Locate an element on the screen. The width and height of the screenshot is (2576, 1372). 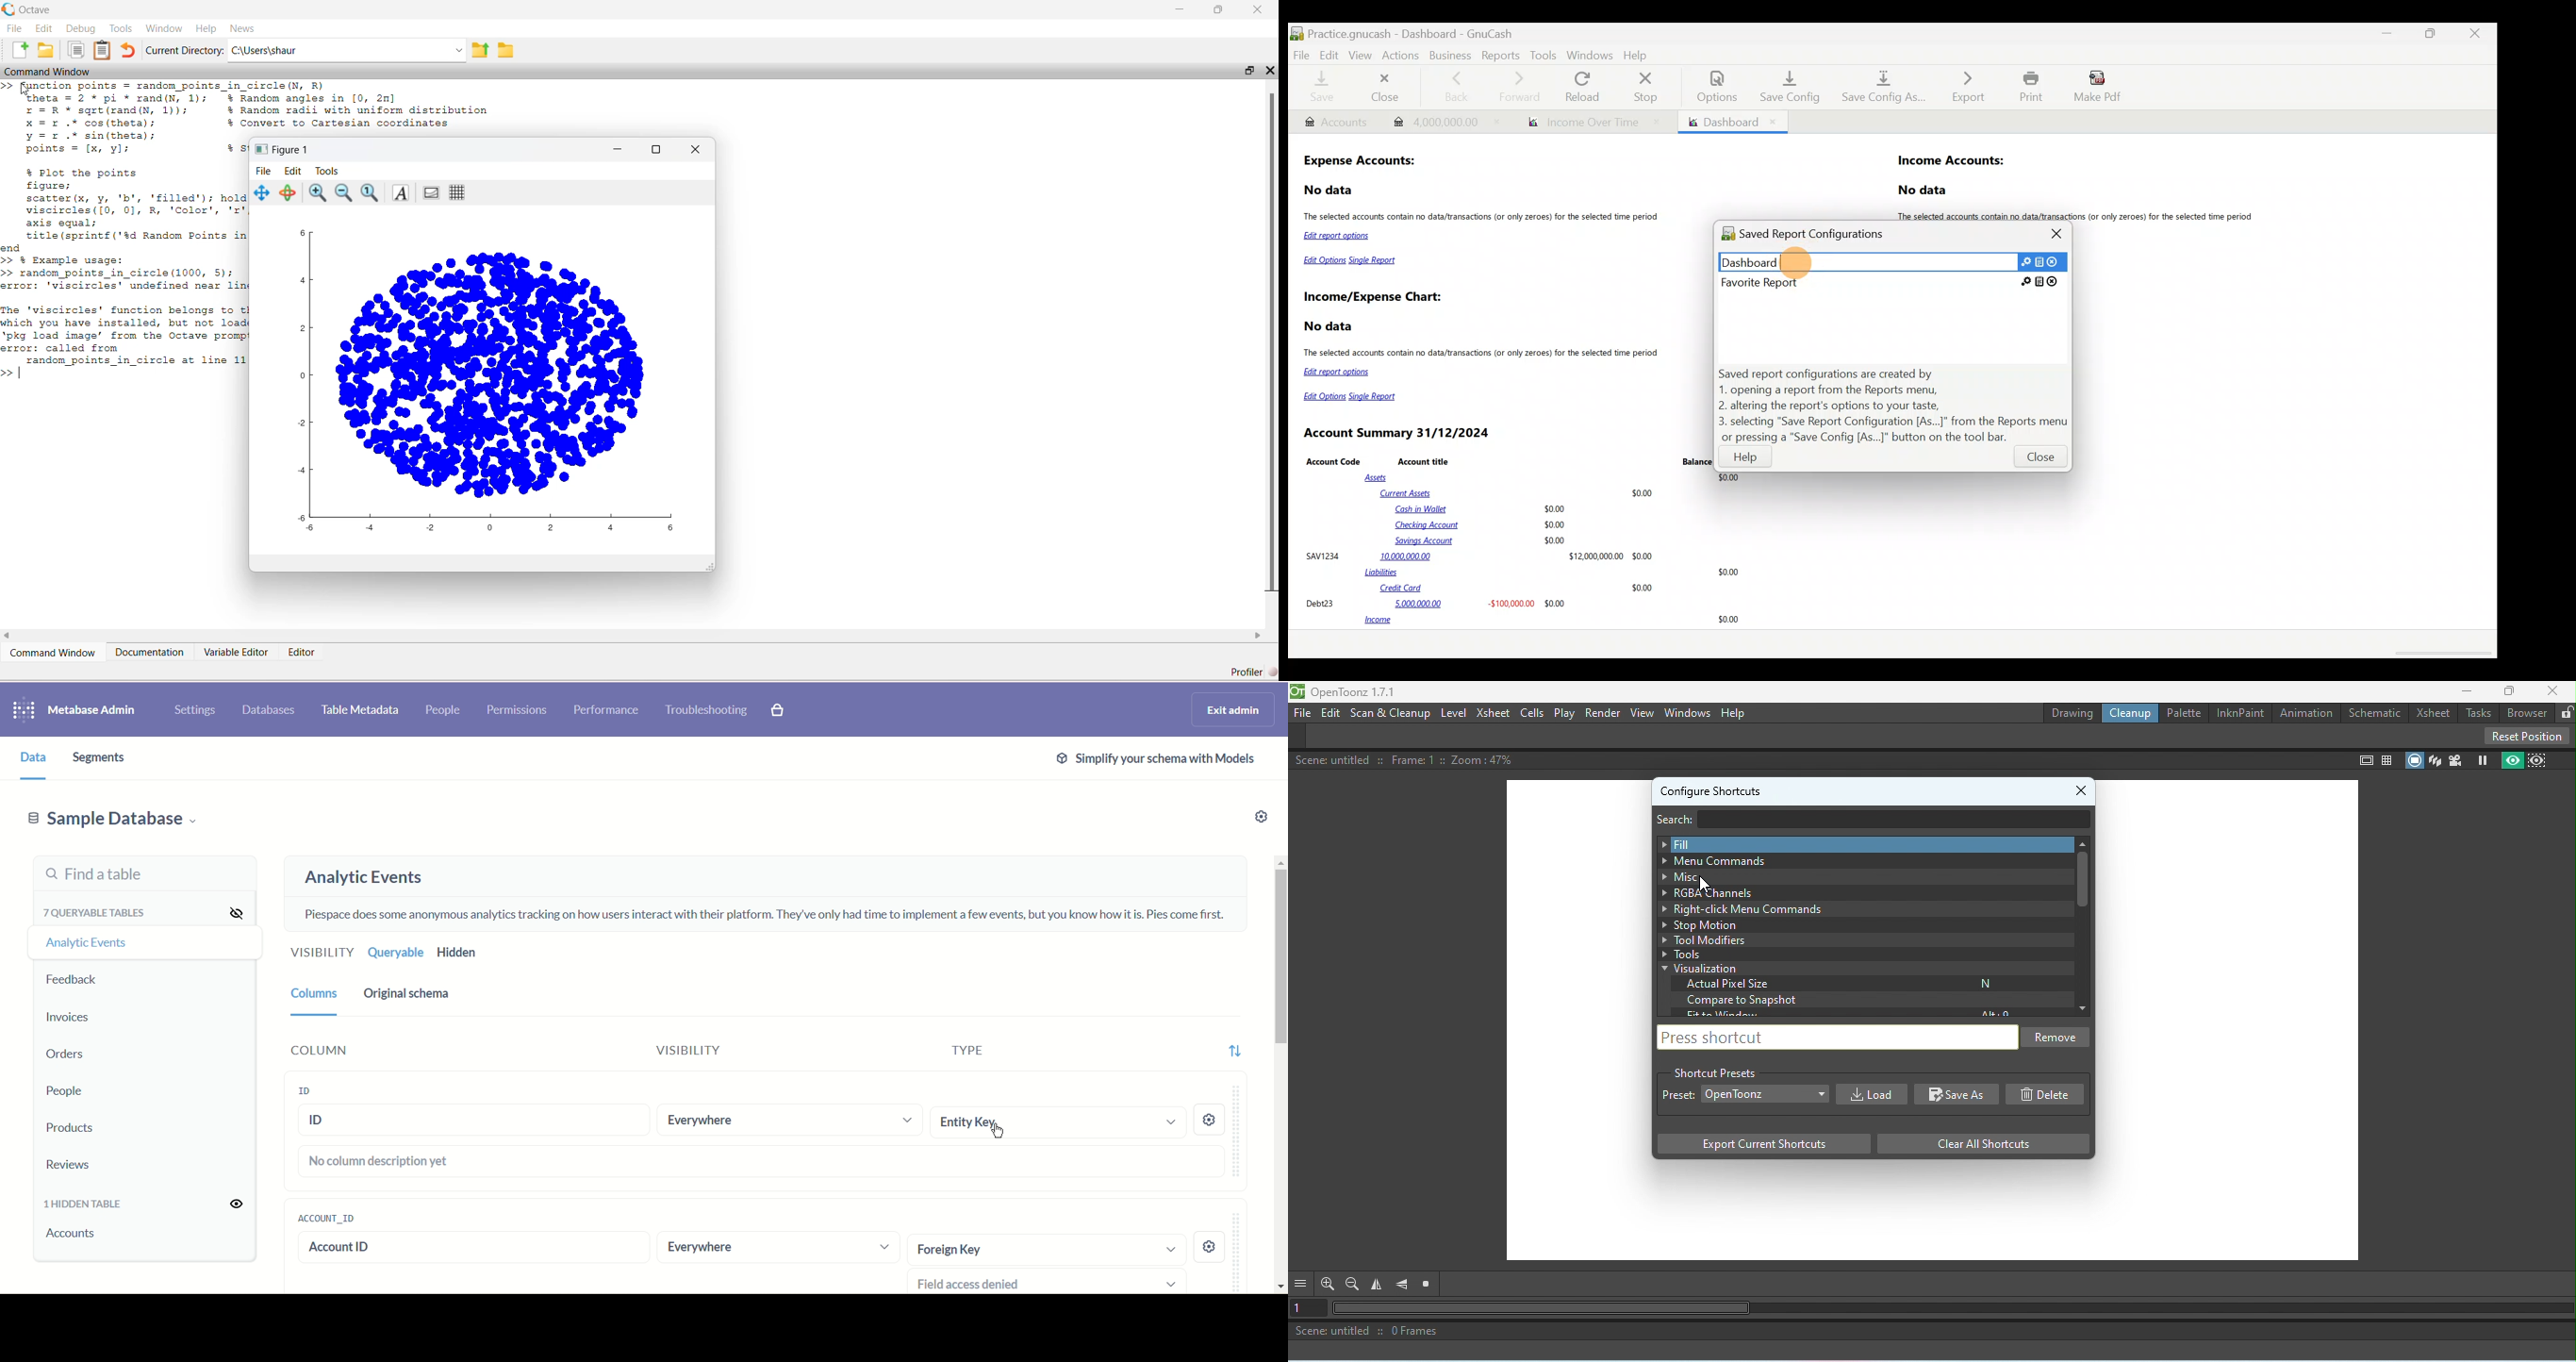
News is located at coordinates (242, 27).